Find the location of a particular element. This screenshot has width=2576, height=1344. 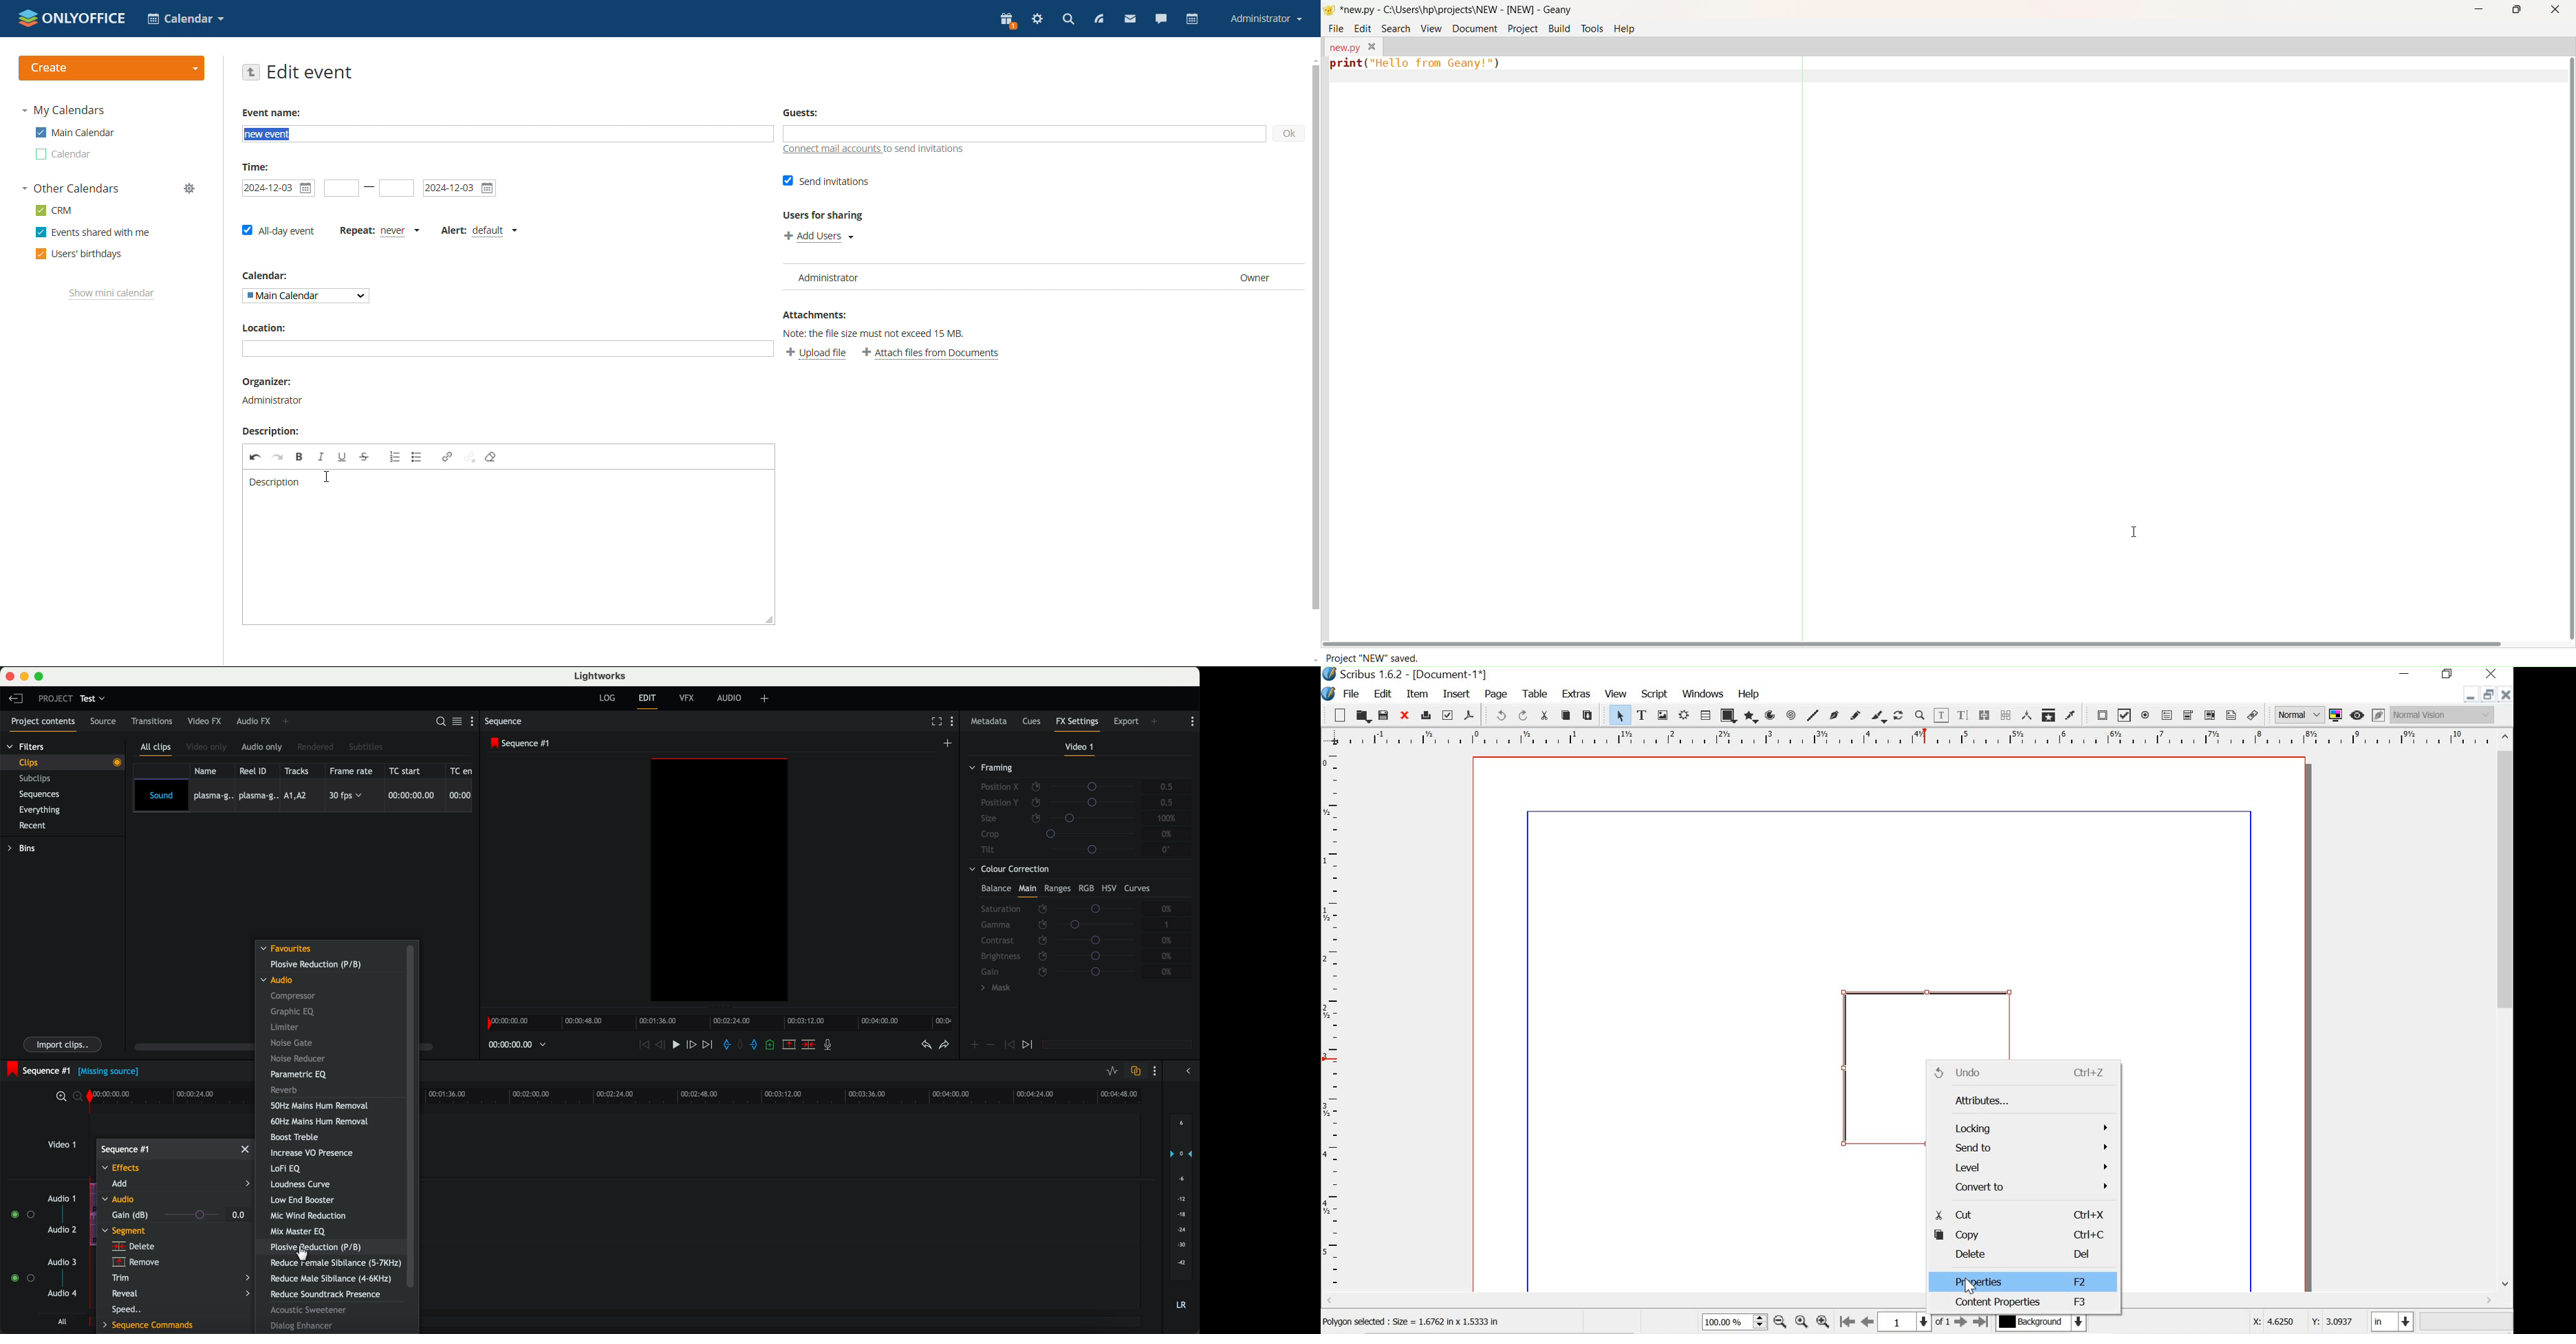

undo is located at coordinates (2020, 1073).